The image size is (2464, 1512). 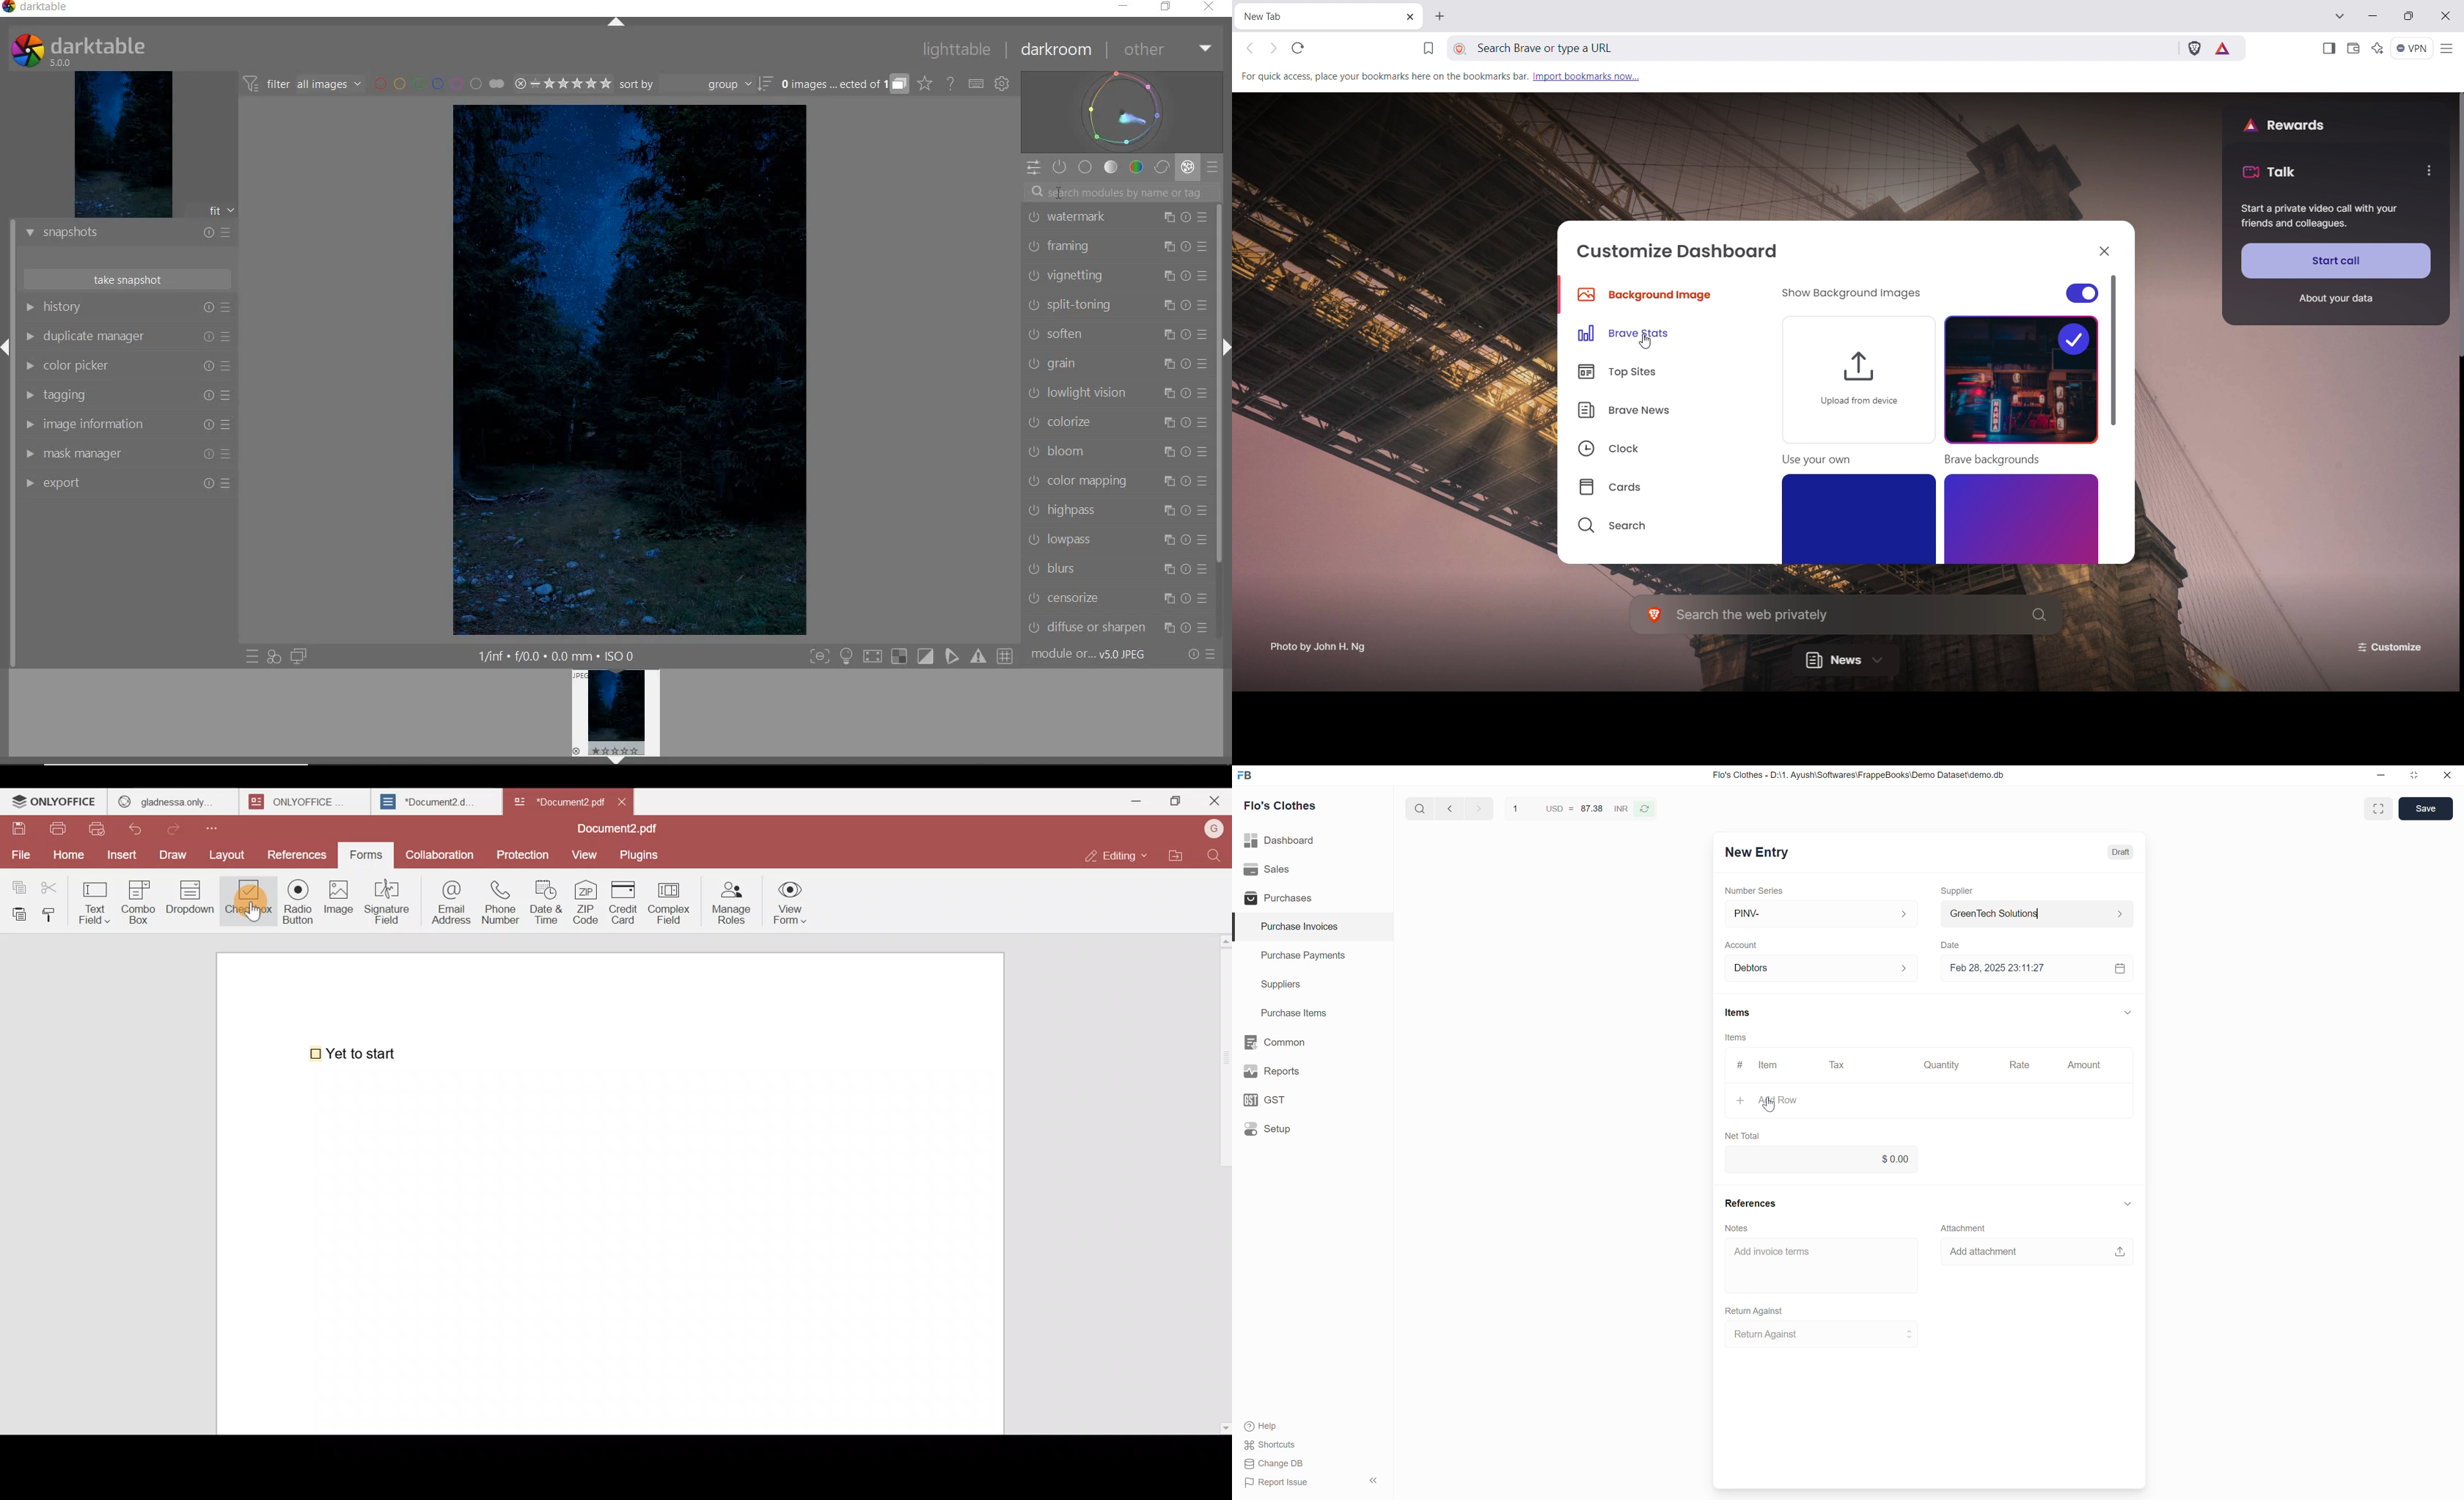 I want to click on Scroll bar, so click(x=1221, y=1181).